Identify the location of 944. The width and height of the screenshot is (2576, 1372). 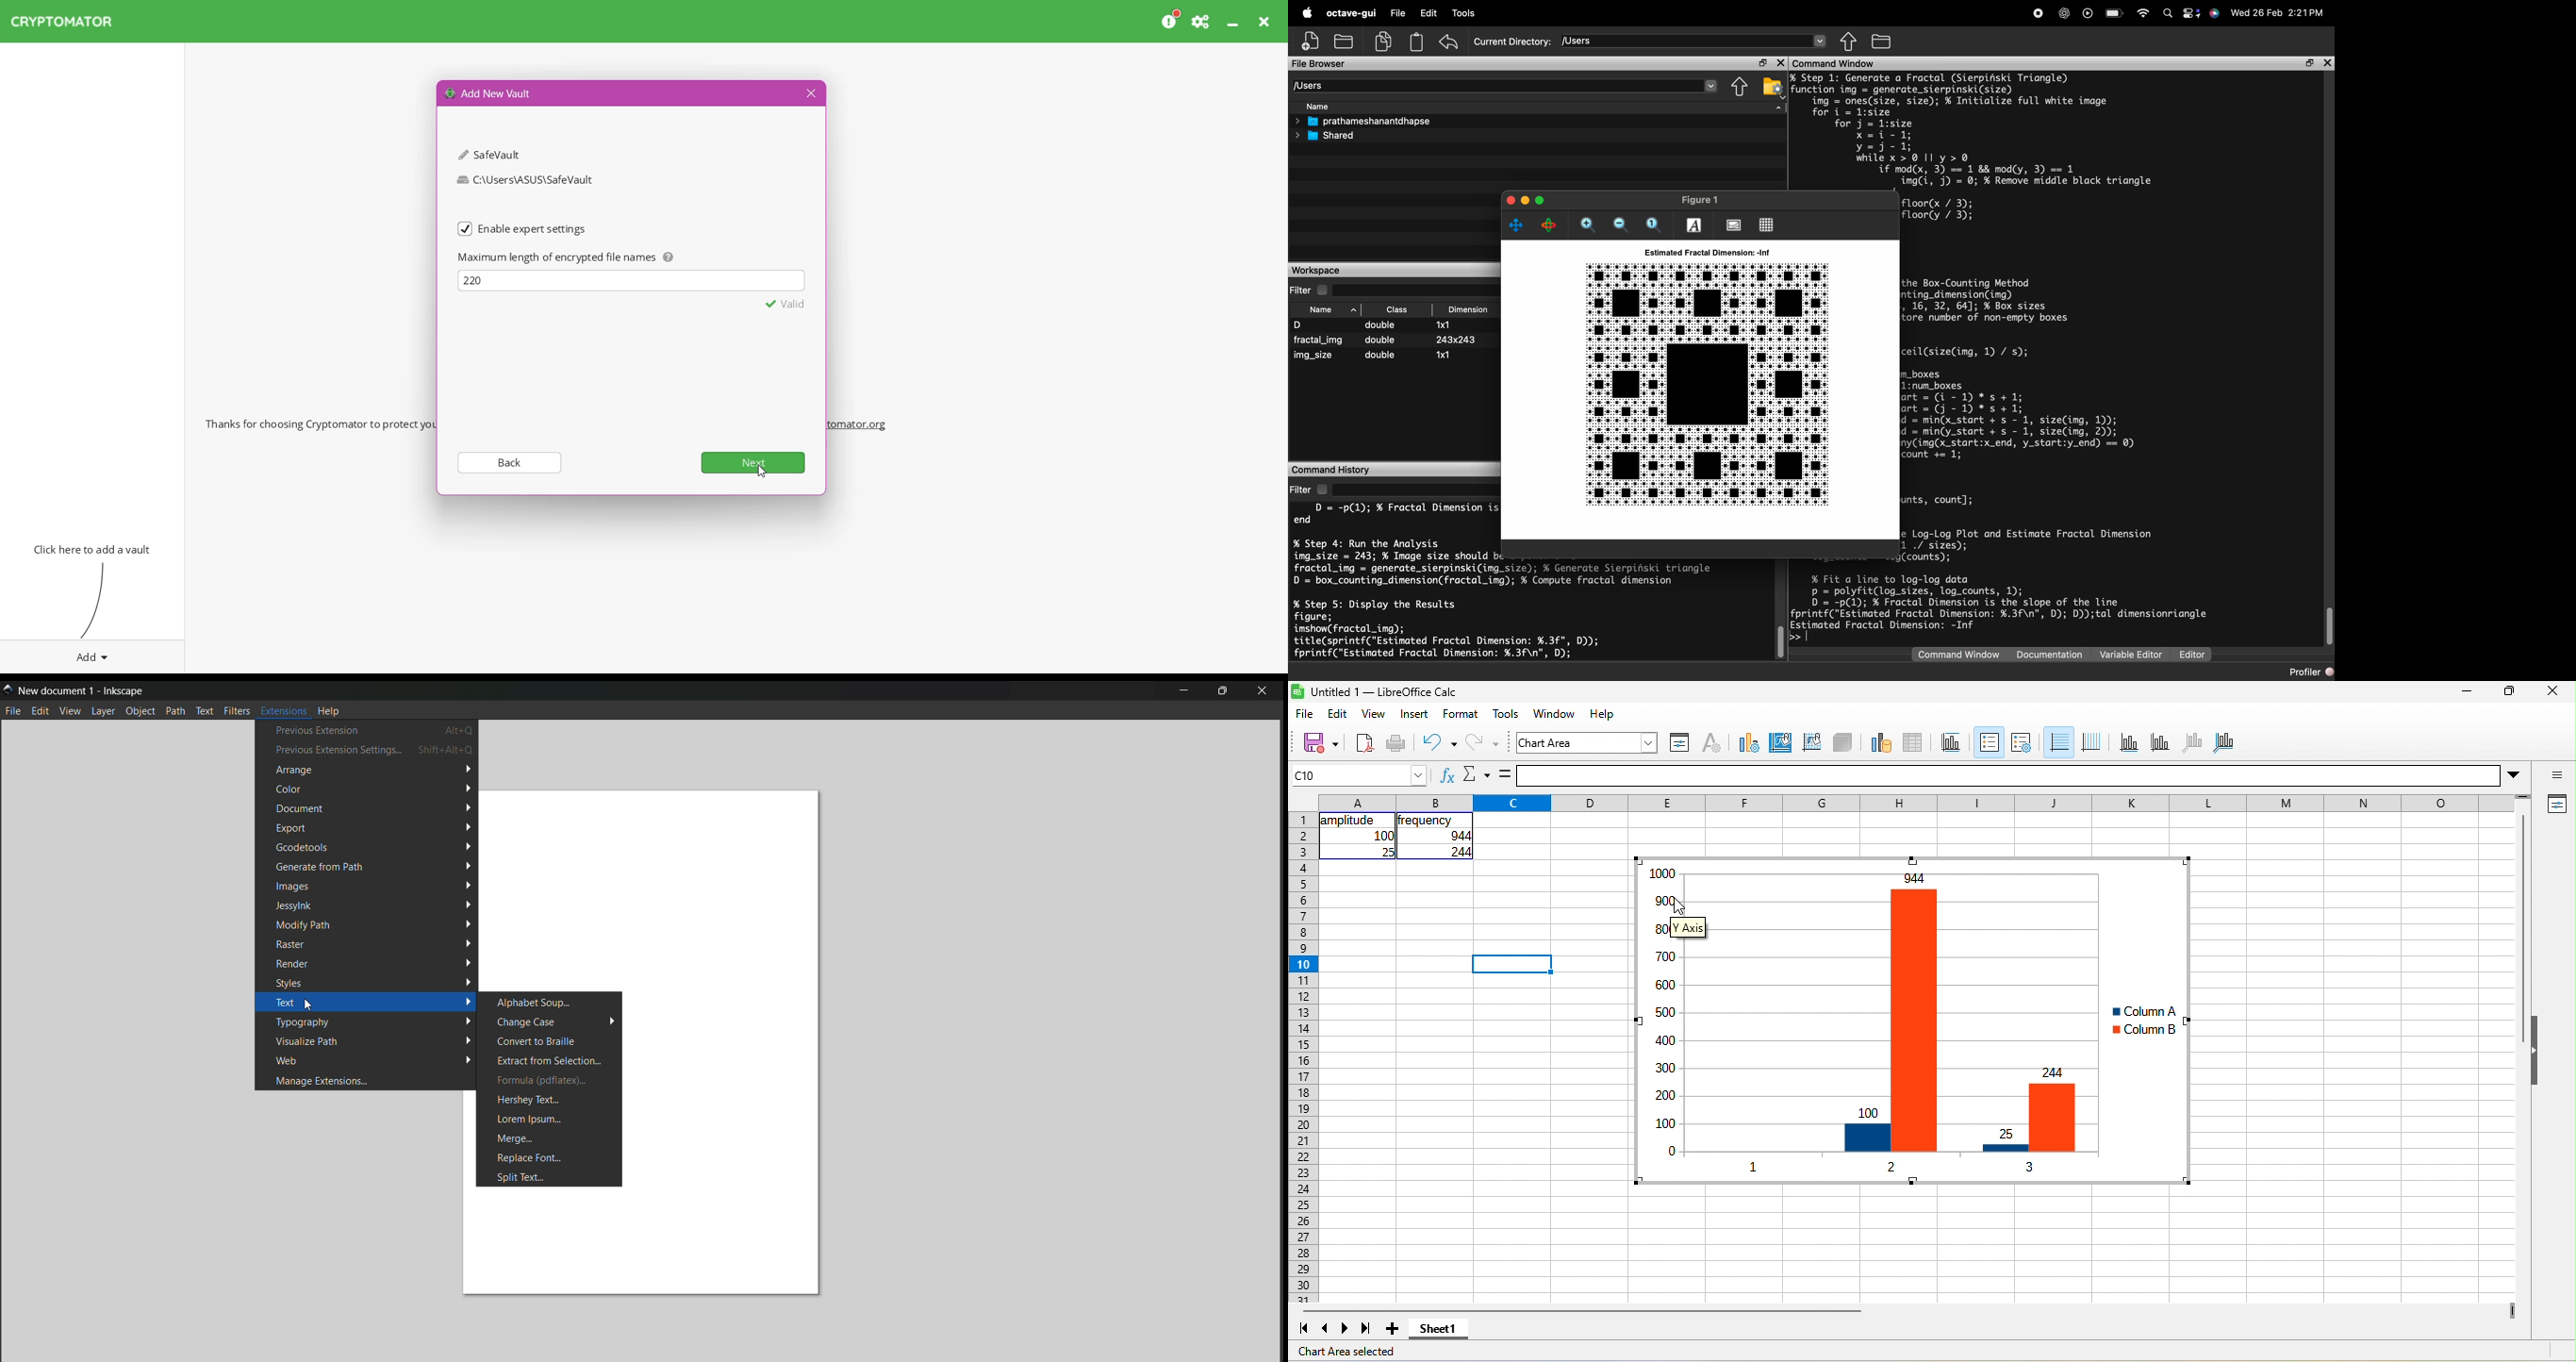
(1451, 837).